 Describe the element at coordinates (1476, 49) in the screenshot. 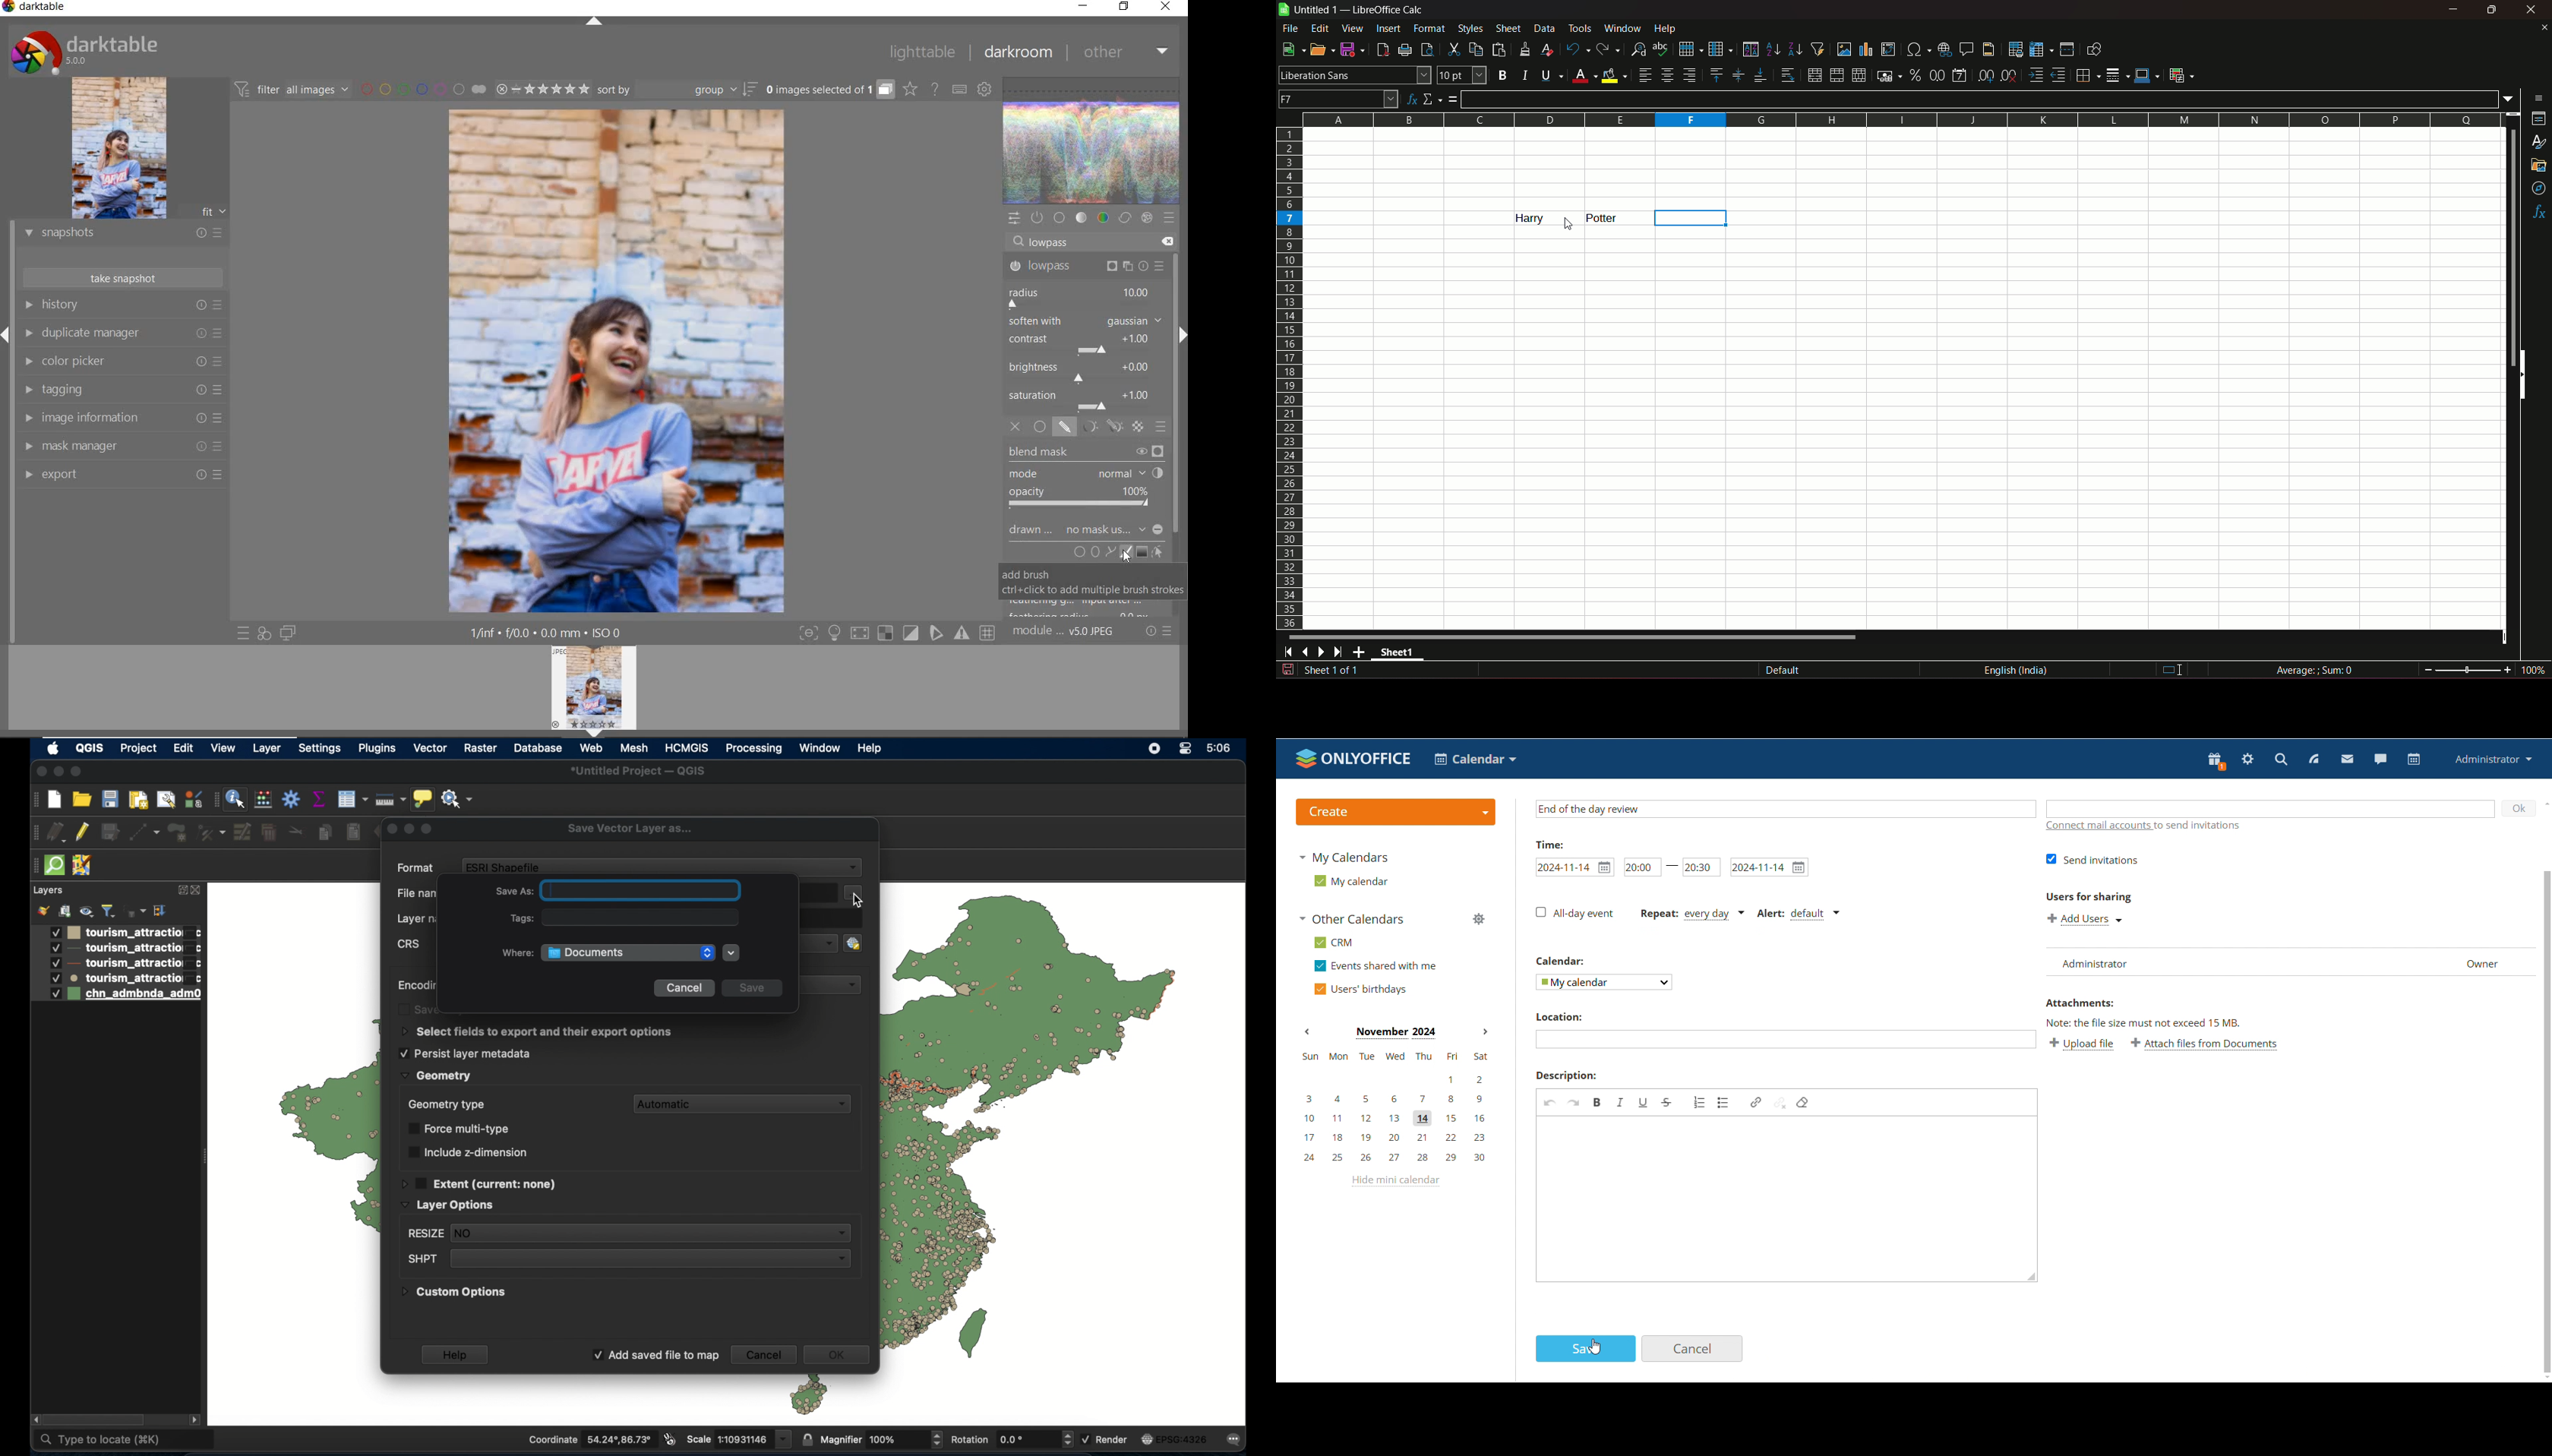

I see `copy` at that location.